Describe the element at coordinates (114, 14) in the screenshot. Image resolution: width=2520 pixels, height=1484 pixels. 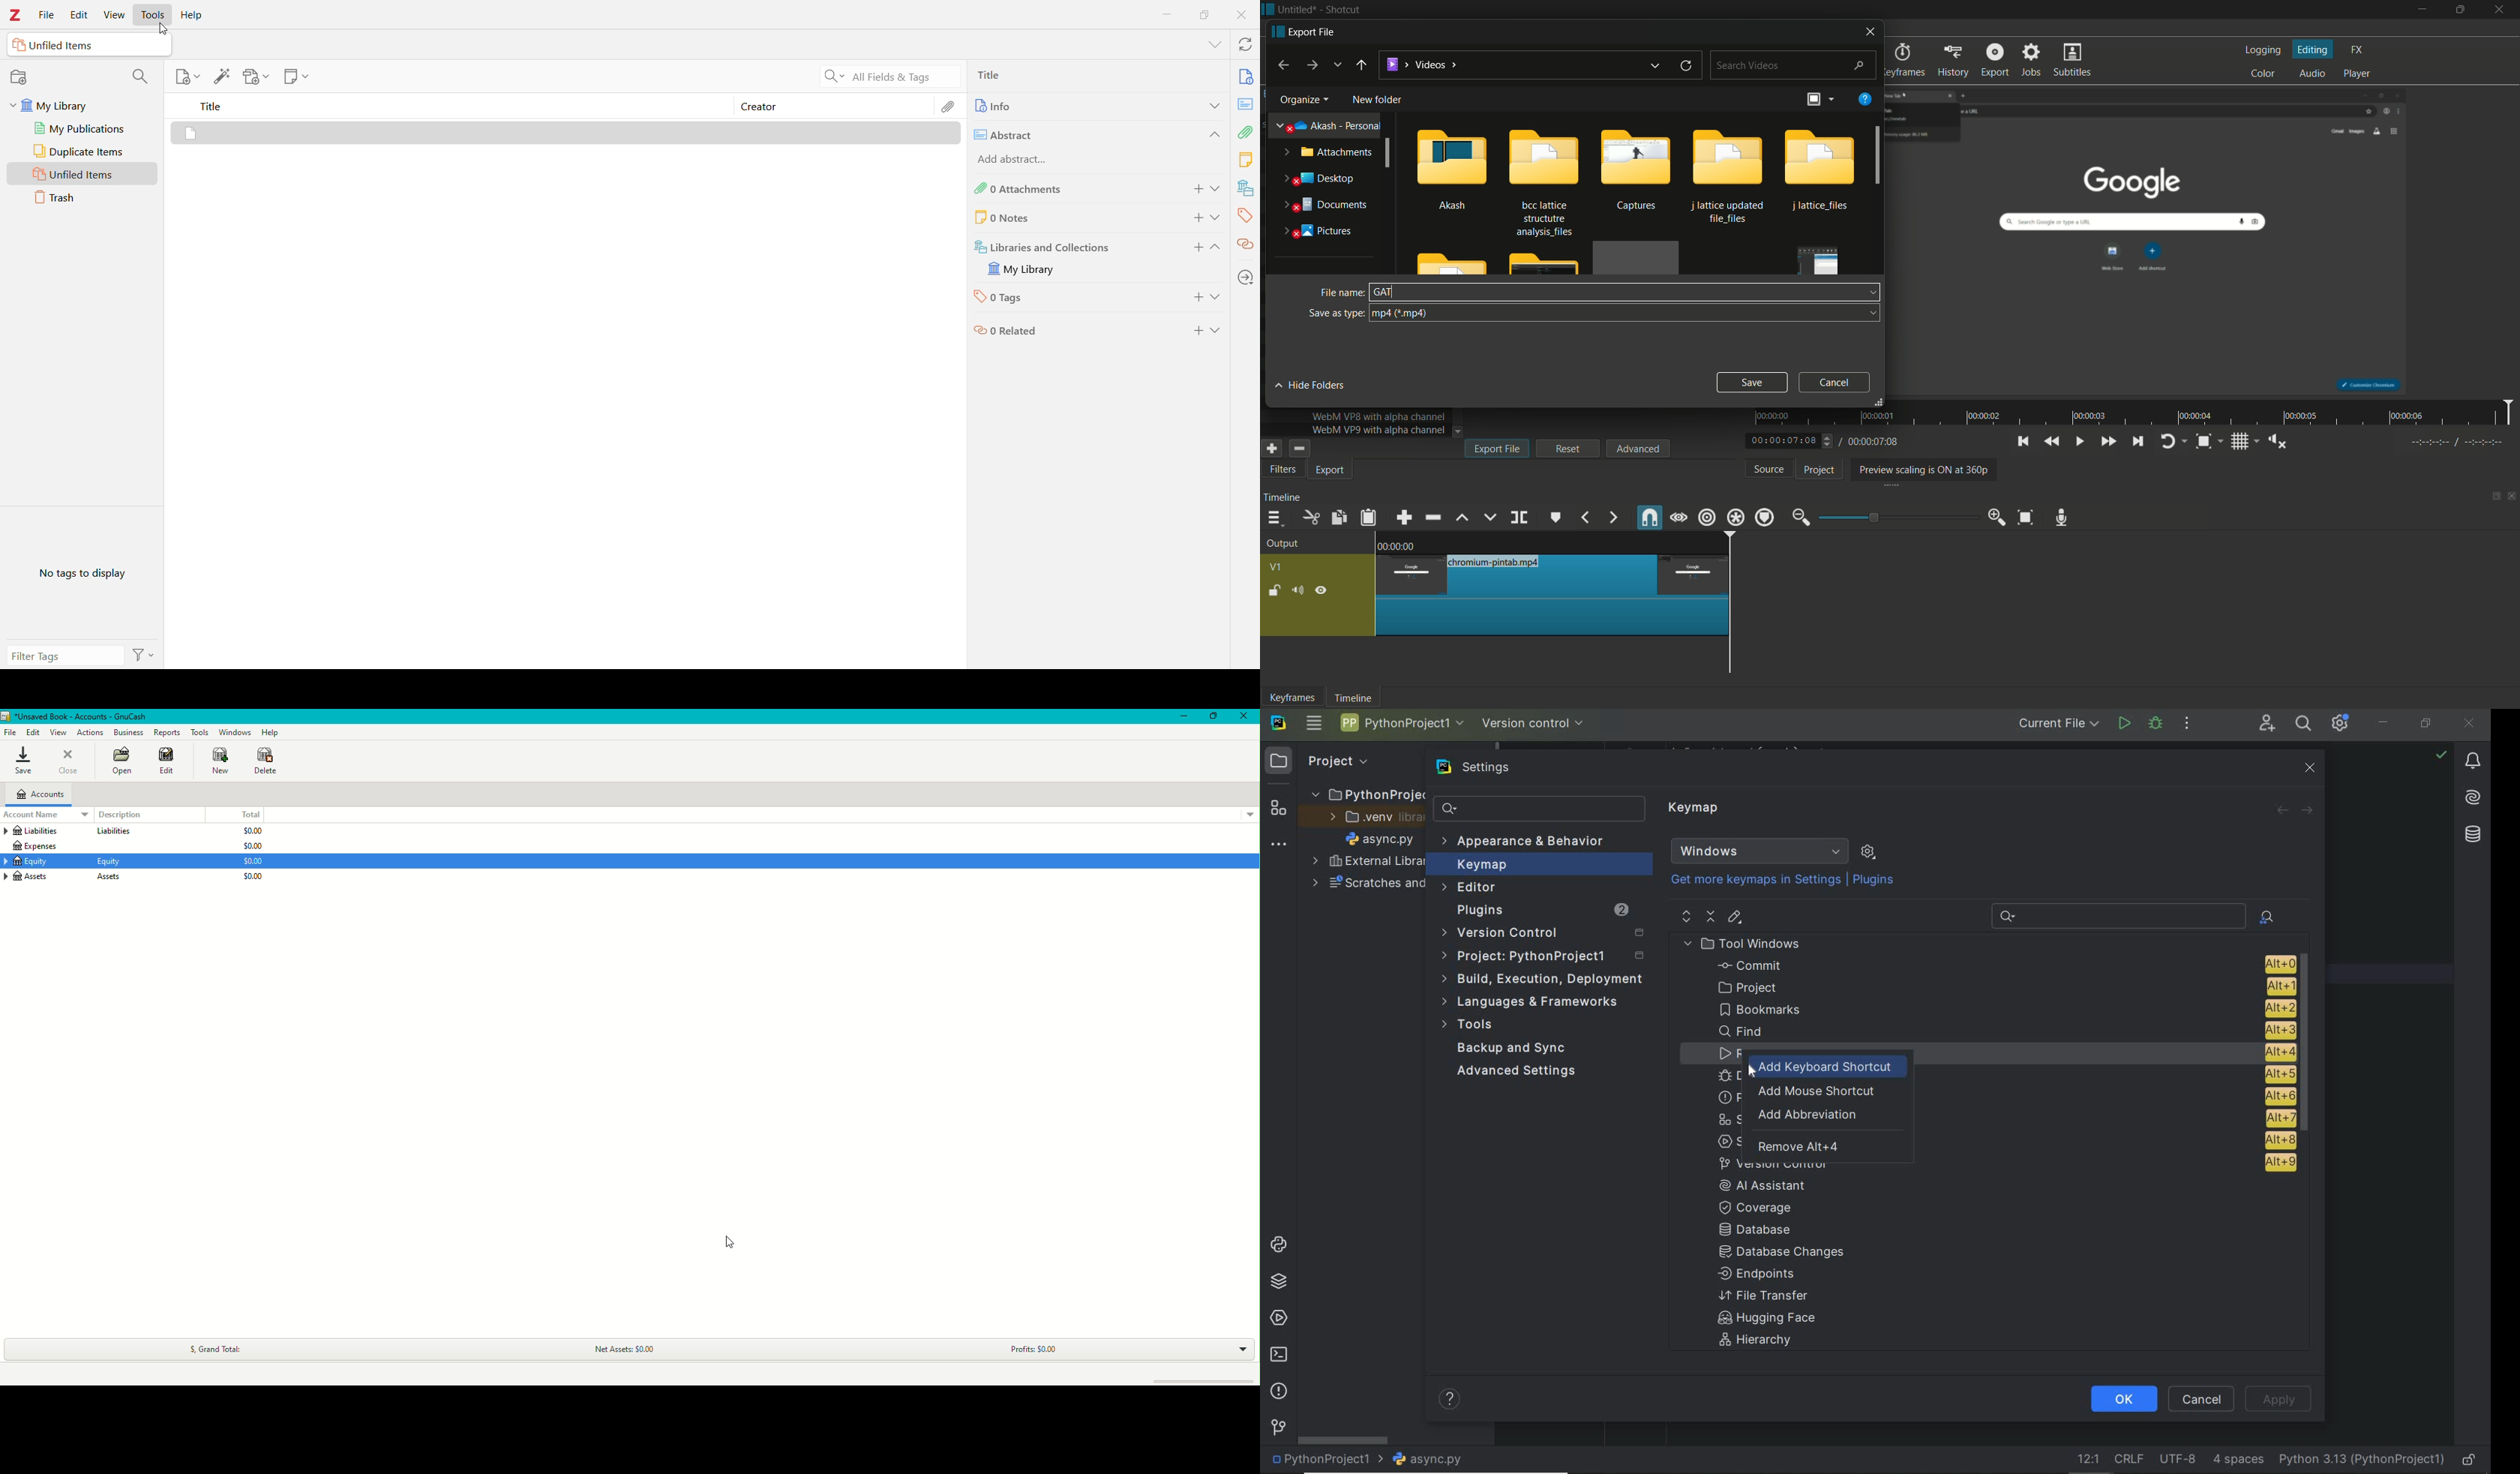
I see `View` at that location.